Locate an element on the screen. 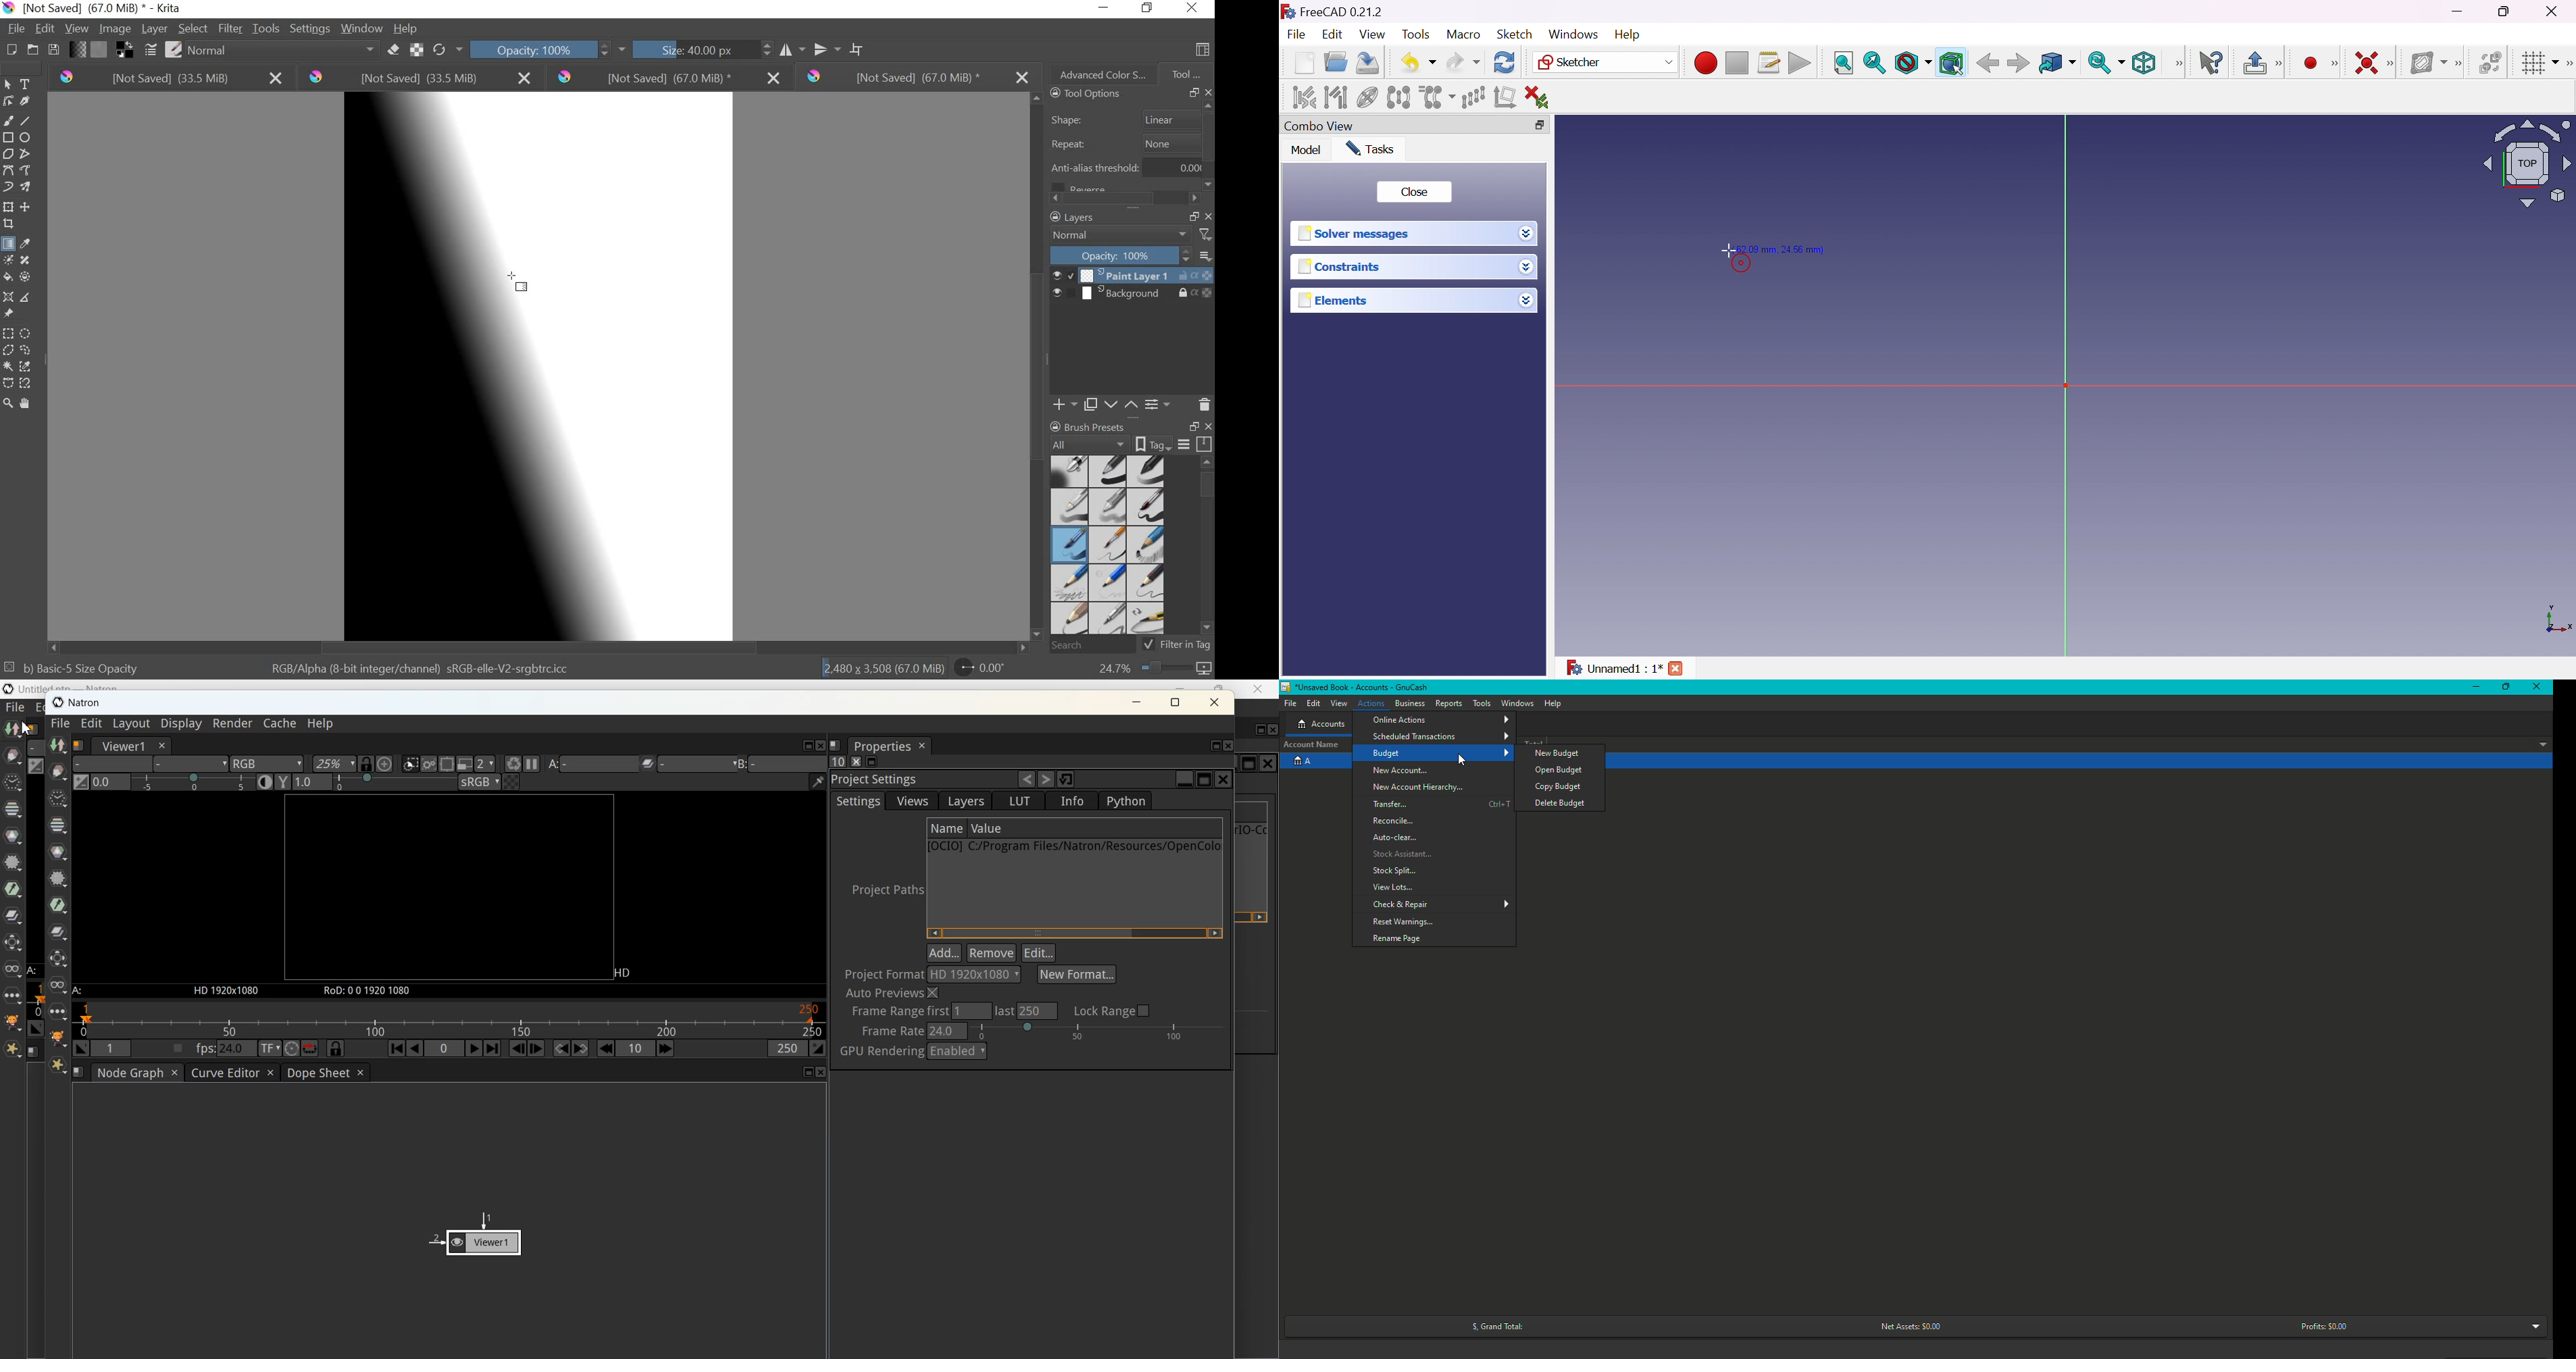 Image resolution: width=2576 pixels, height=1372 pixels. CREATE NEW DOCUMENT is located at coordinates (8, 50).